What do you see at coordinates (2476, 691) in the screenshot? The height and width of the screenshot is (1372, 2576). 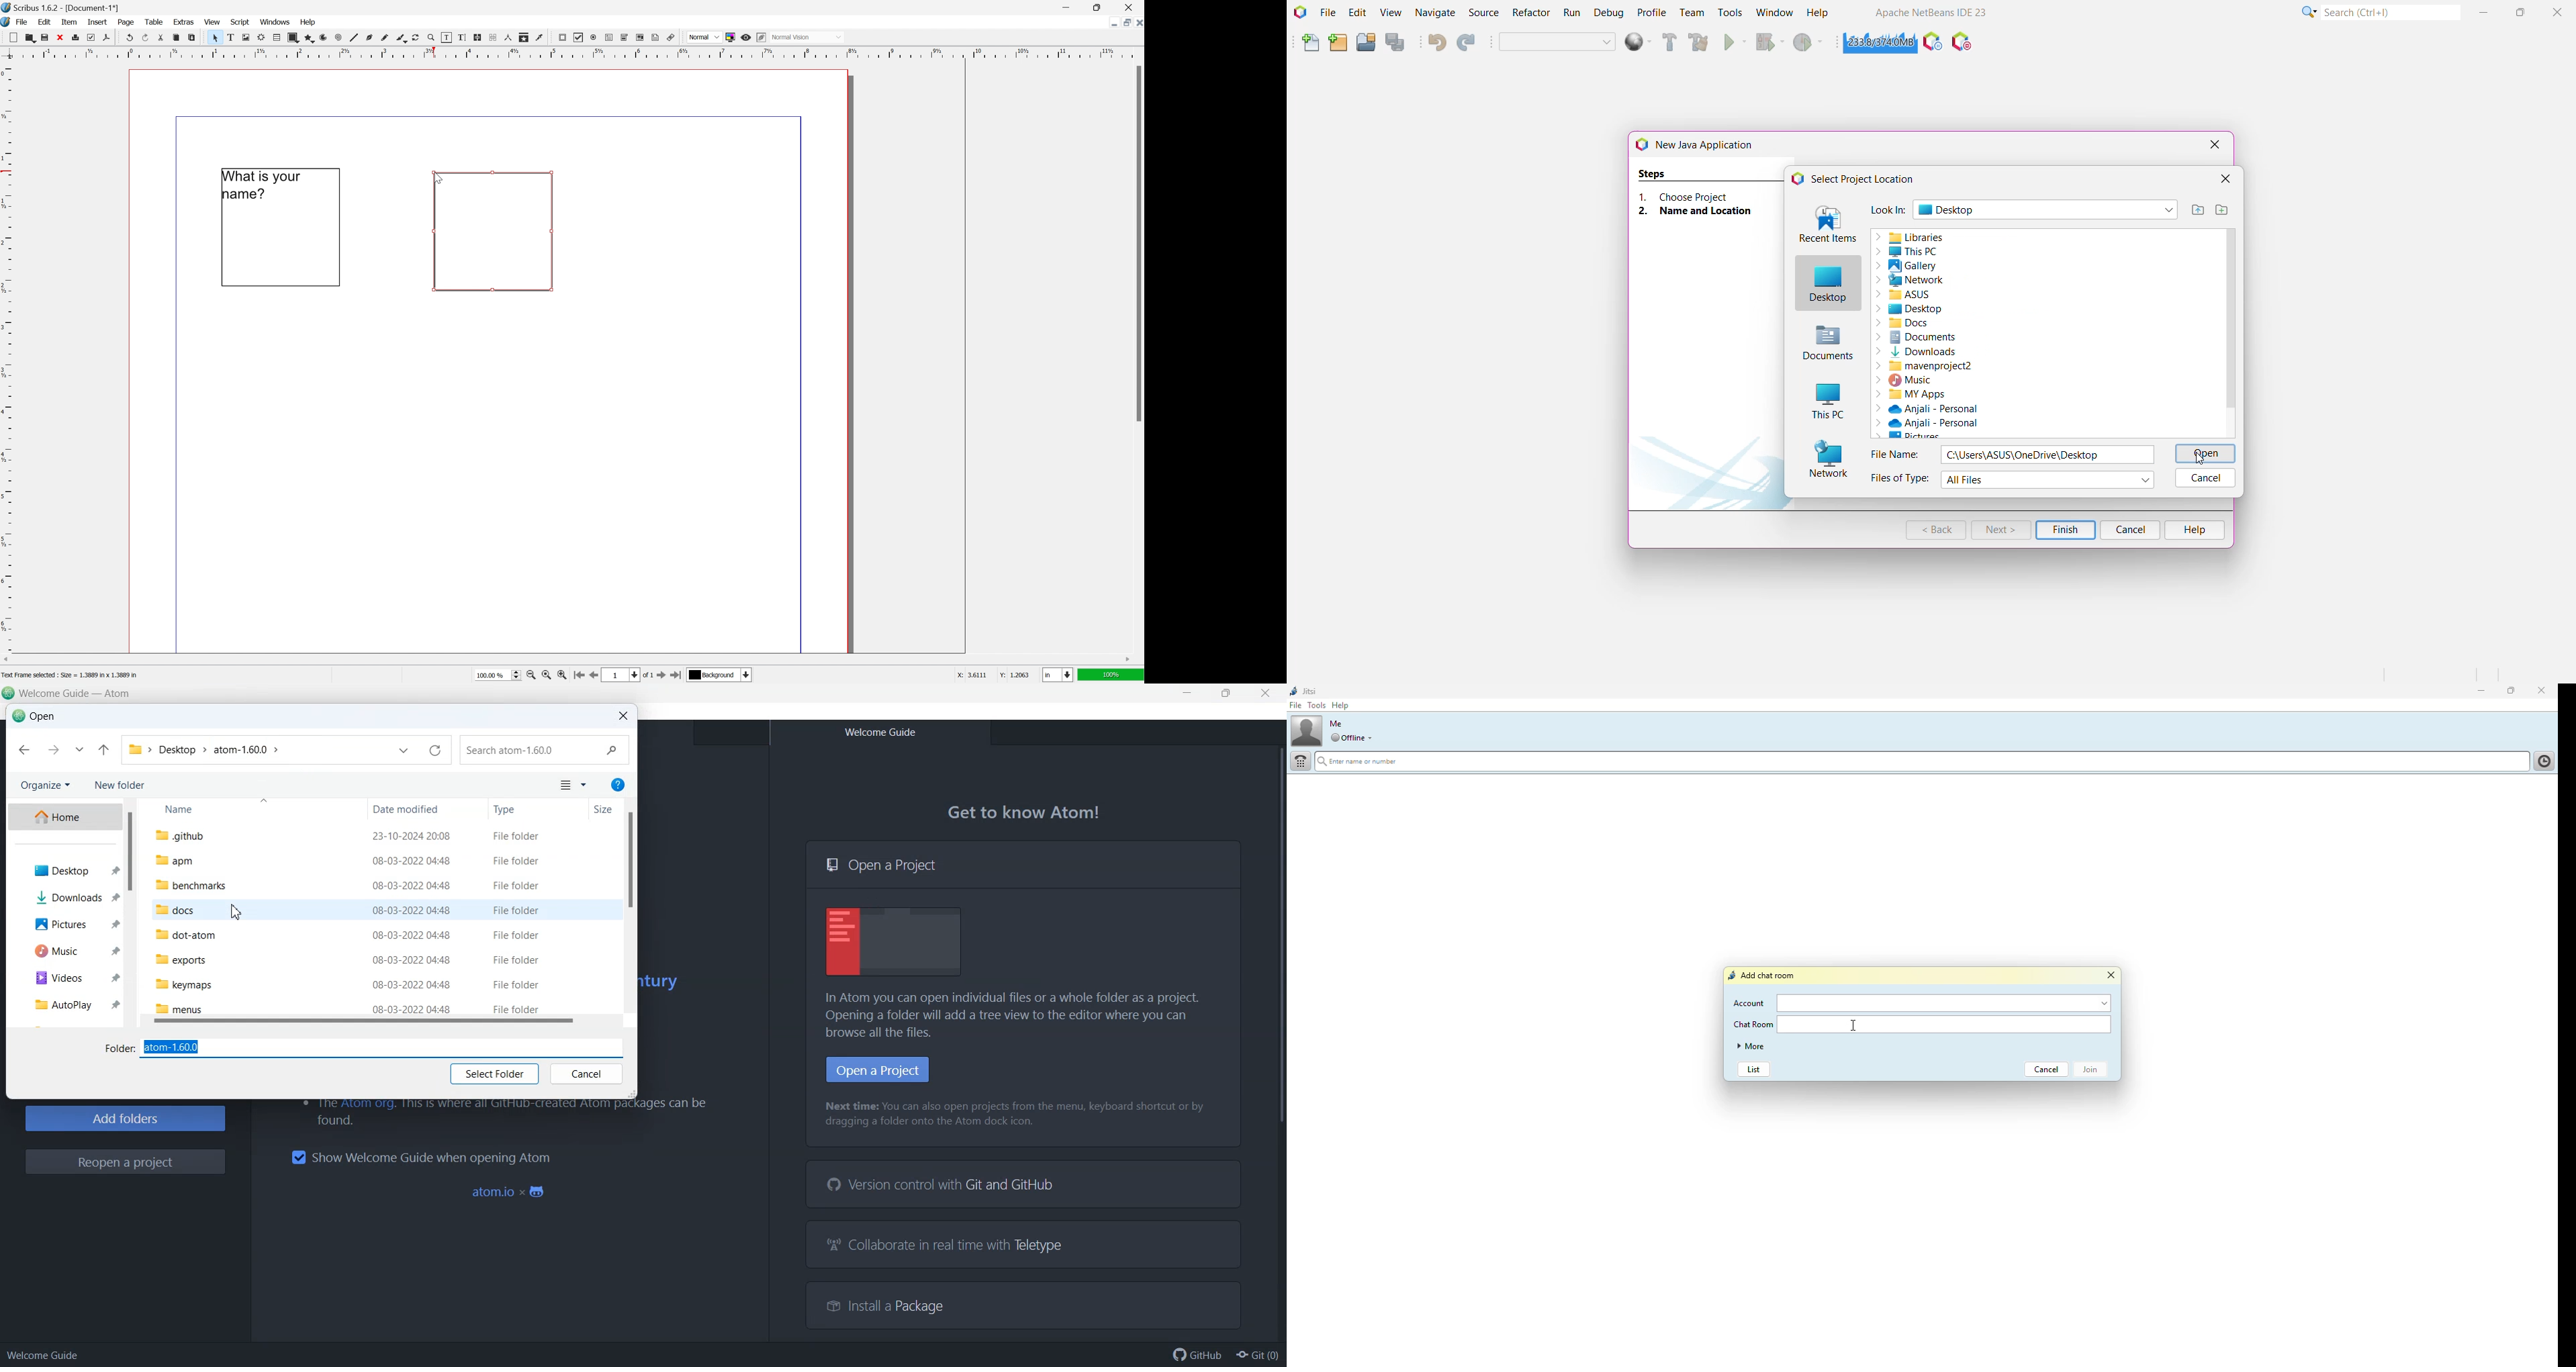 I see `minimize` at bounding box center [2476, 691].